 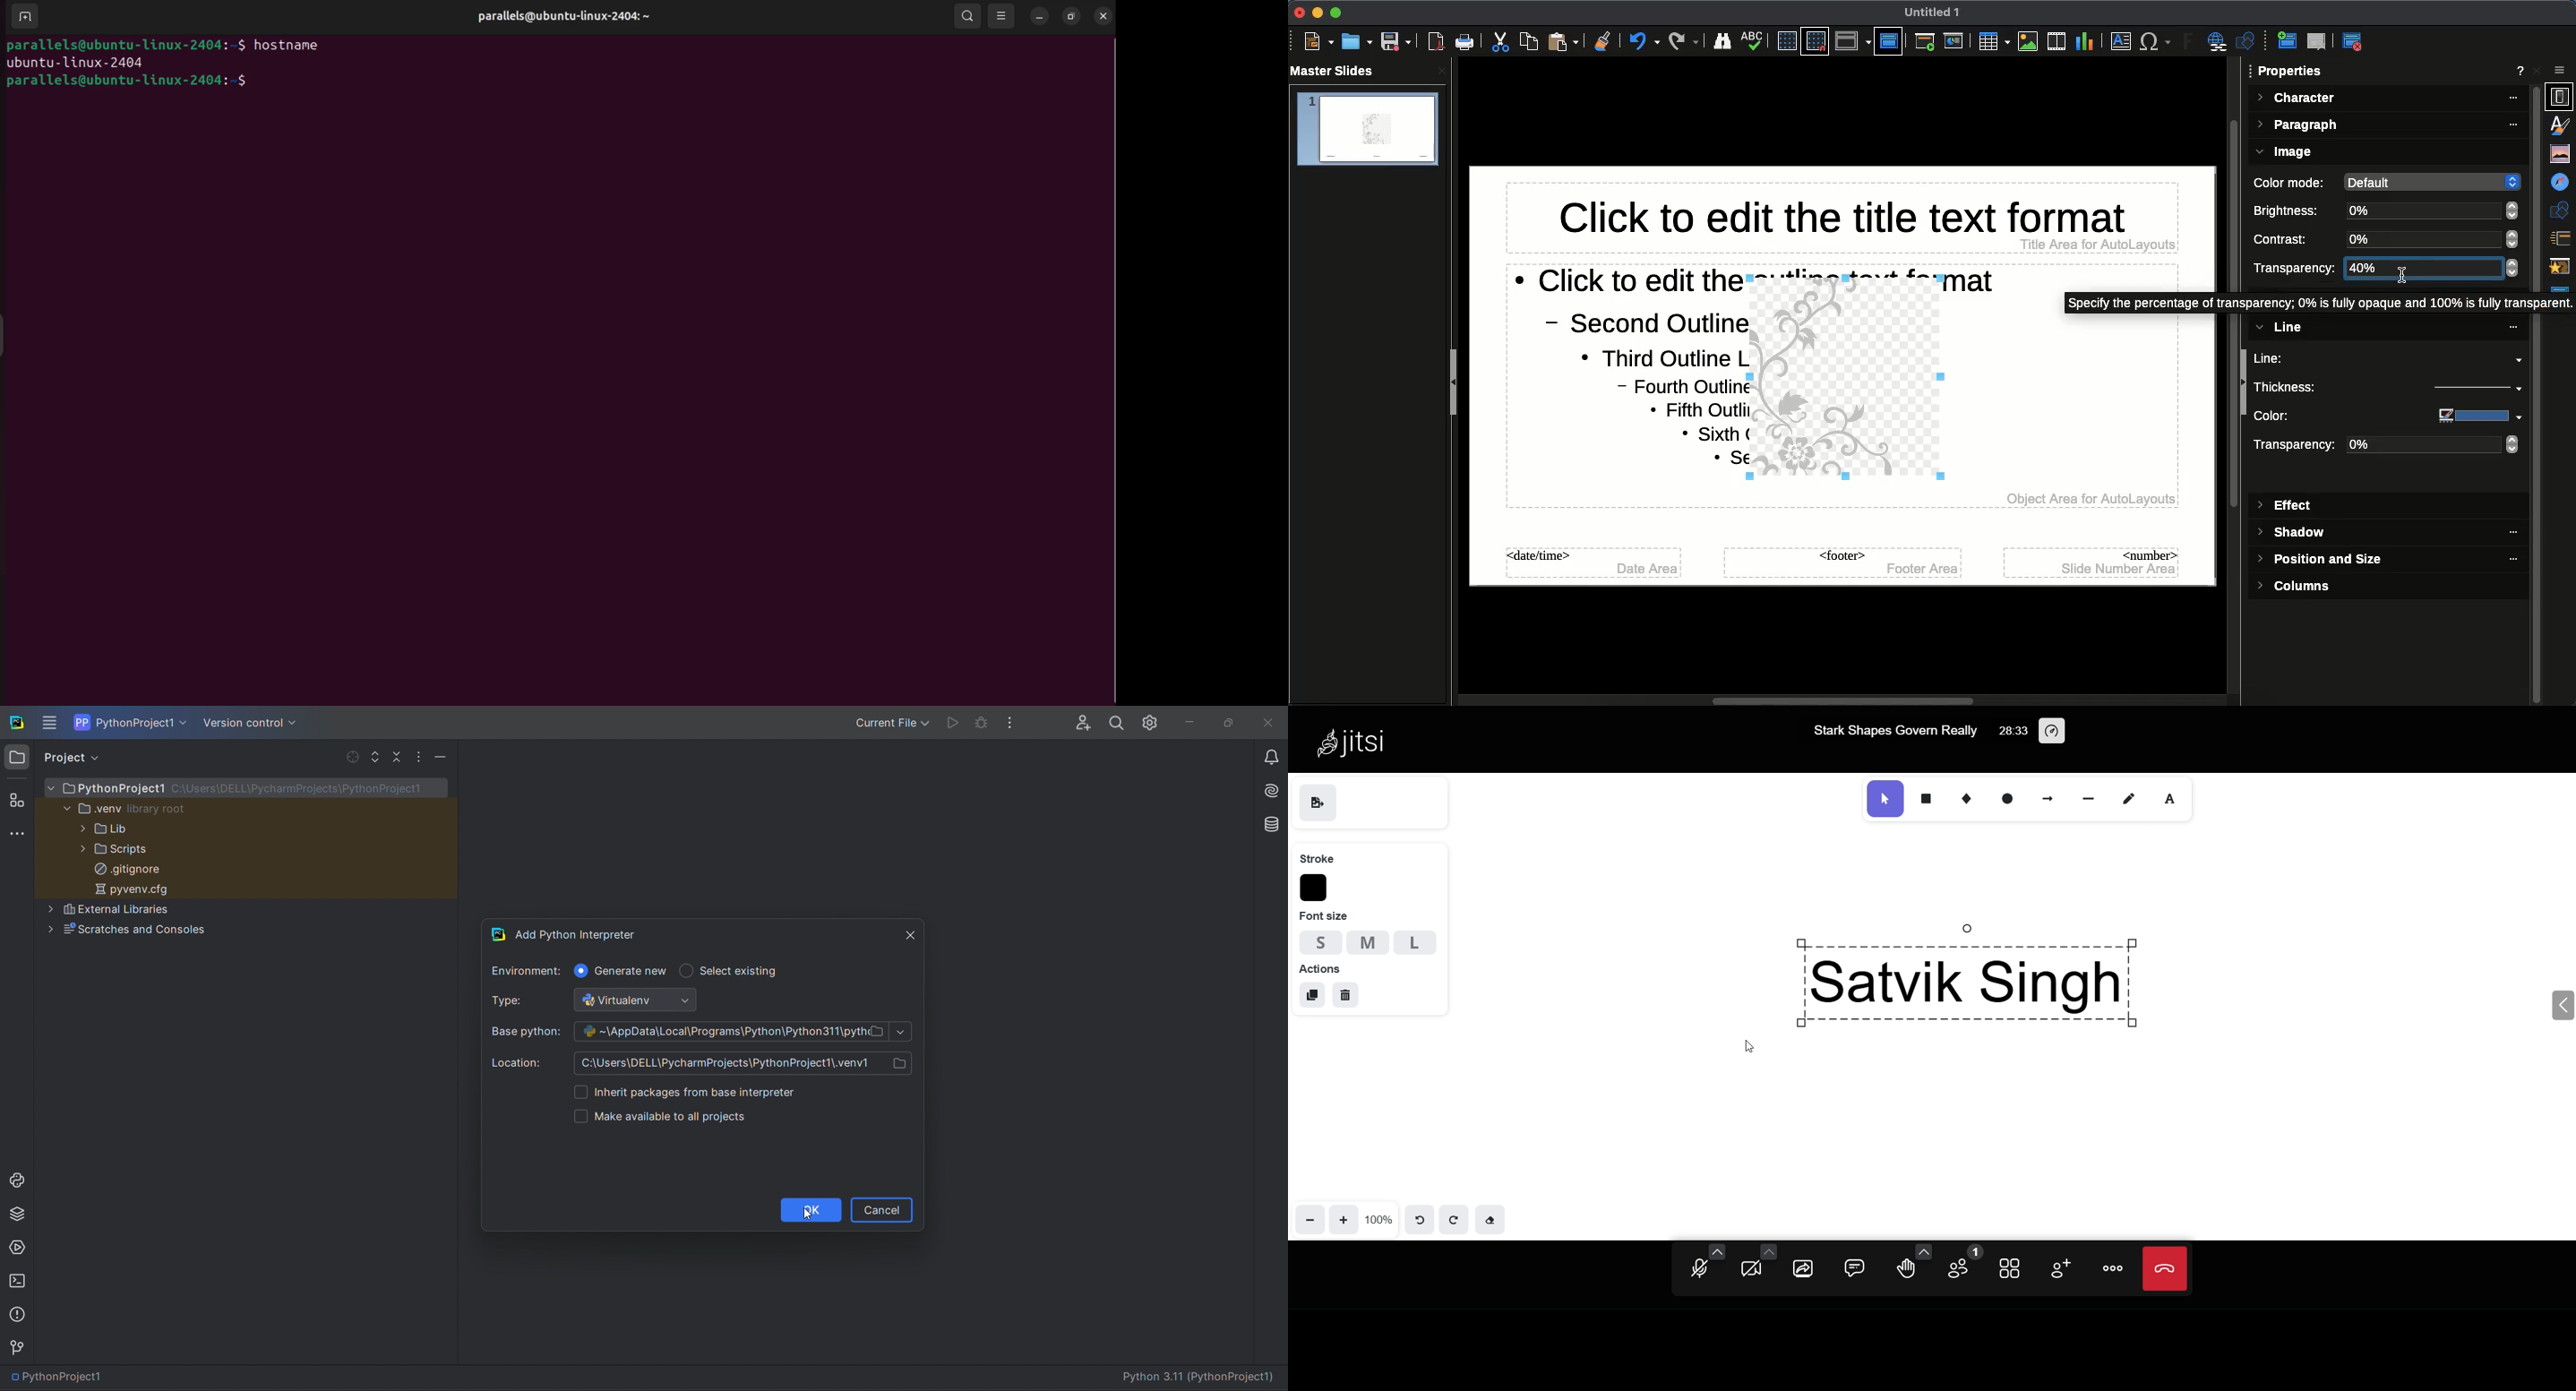 I want to click on Chart, so click(x=2084, y=40).